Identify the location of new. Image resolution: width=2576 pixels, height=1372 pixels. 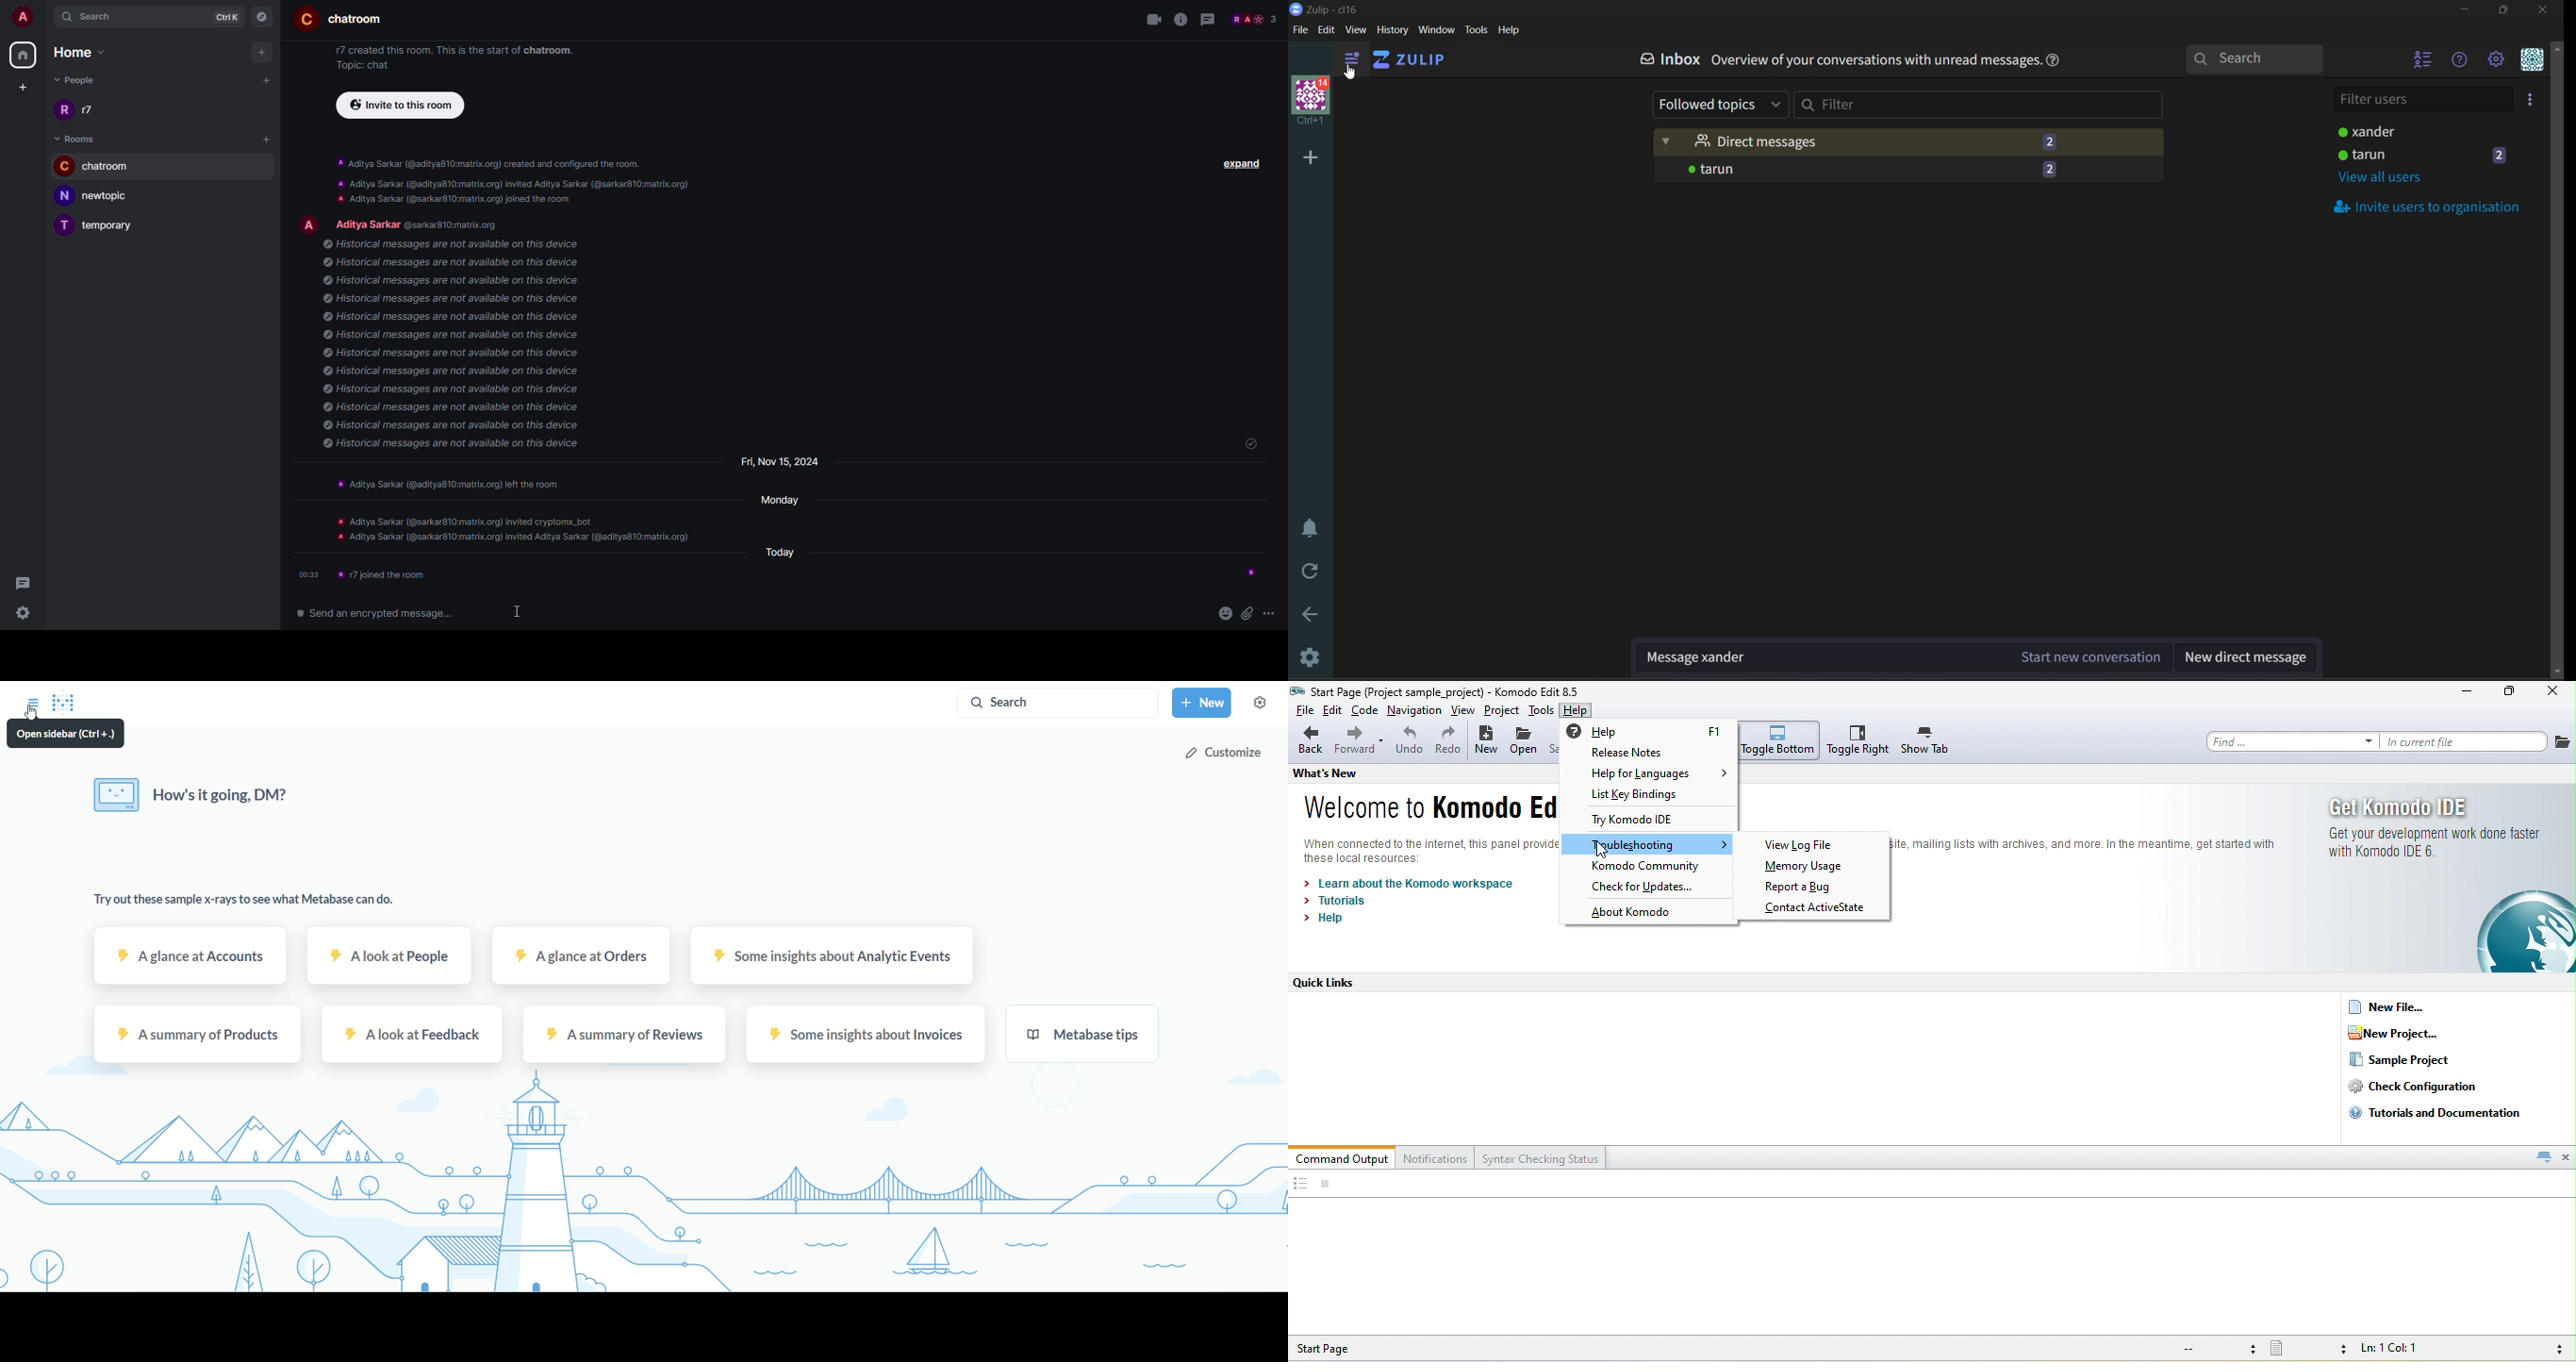
(1486, 742).